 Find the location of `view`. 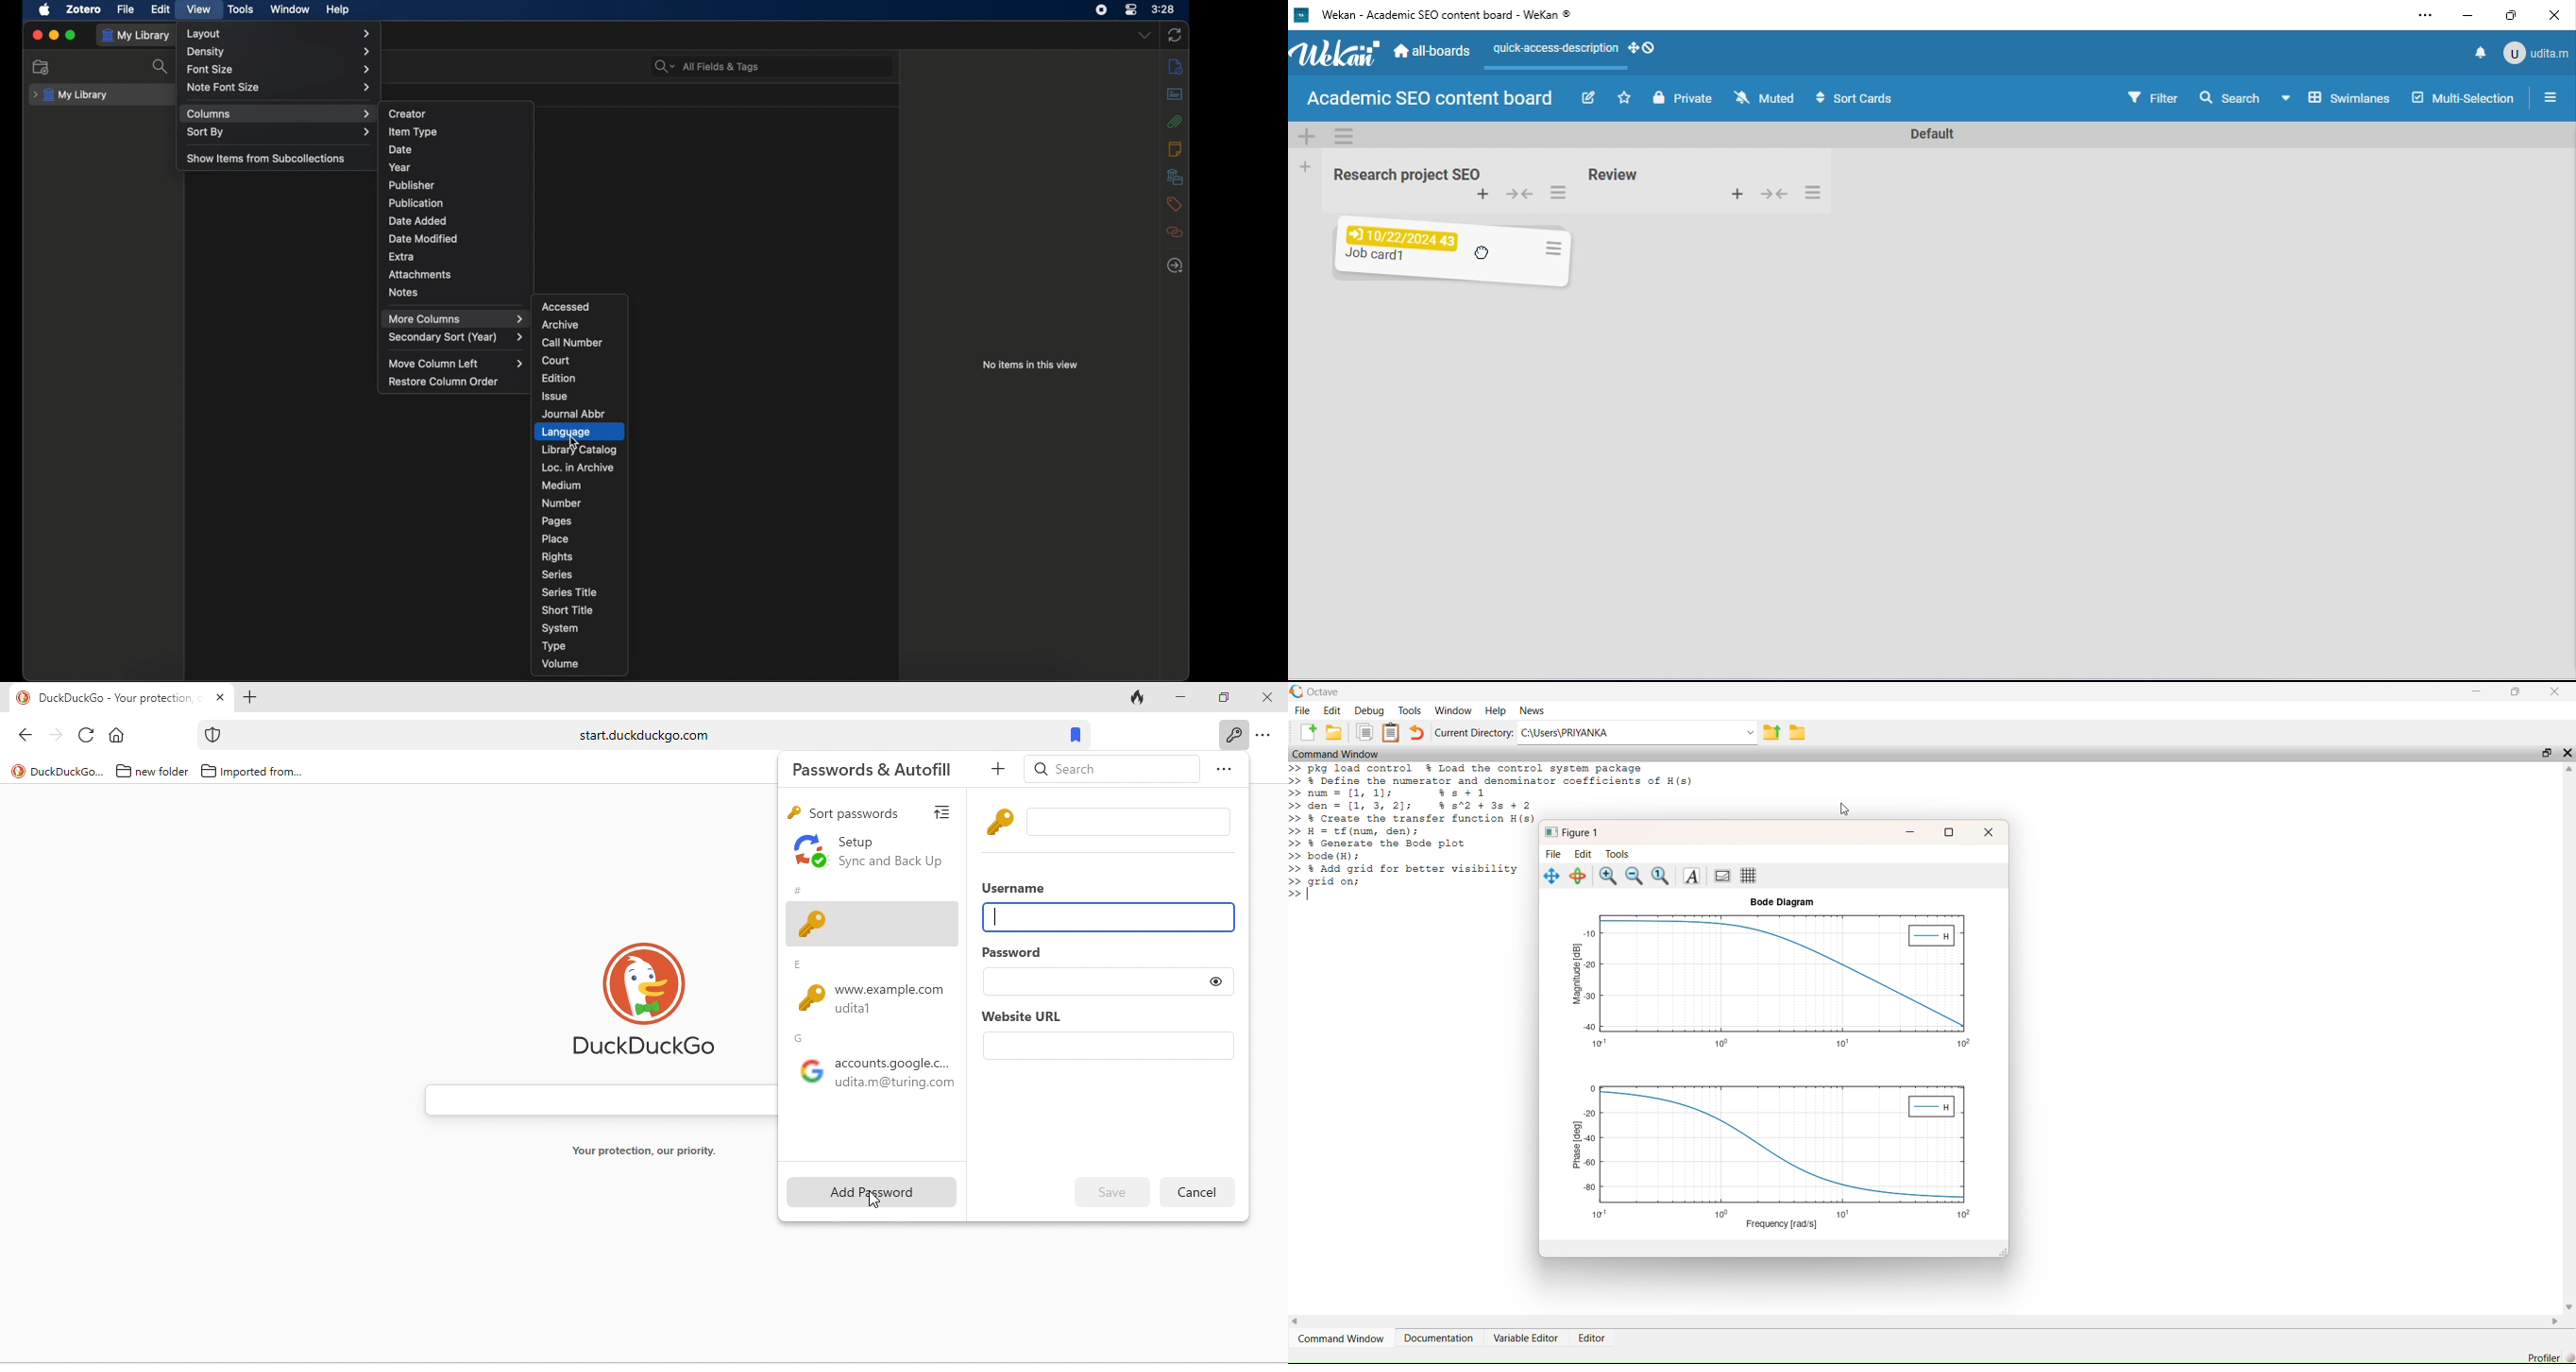

view is located at coordinates (941, 811).